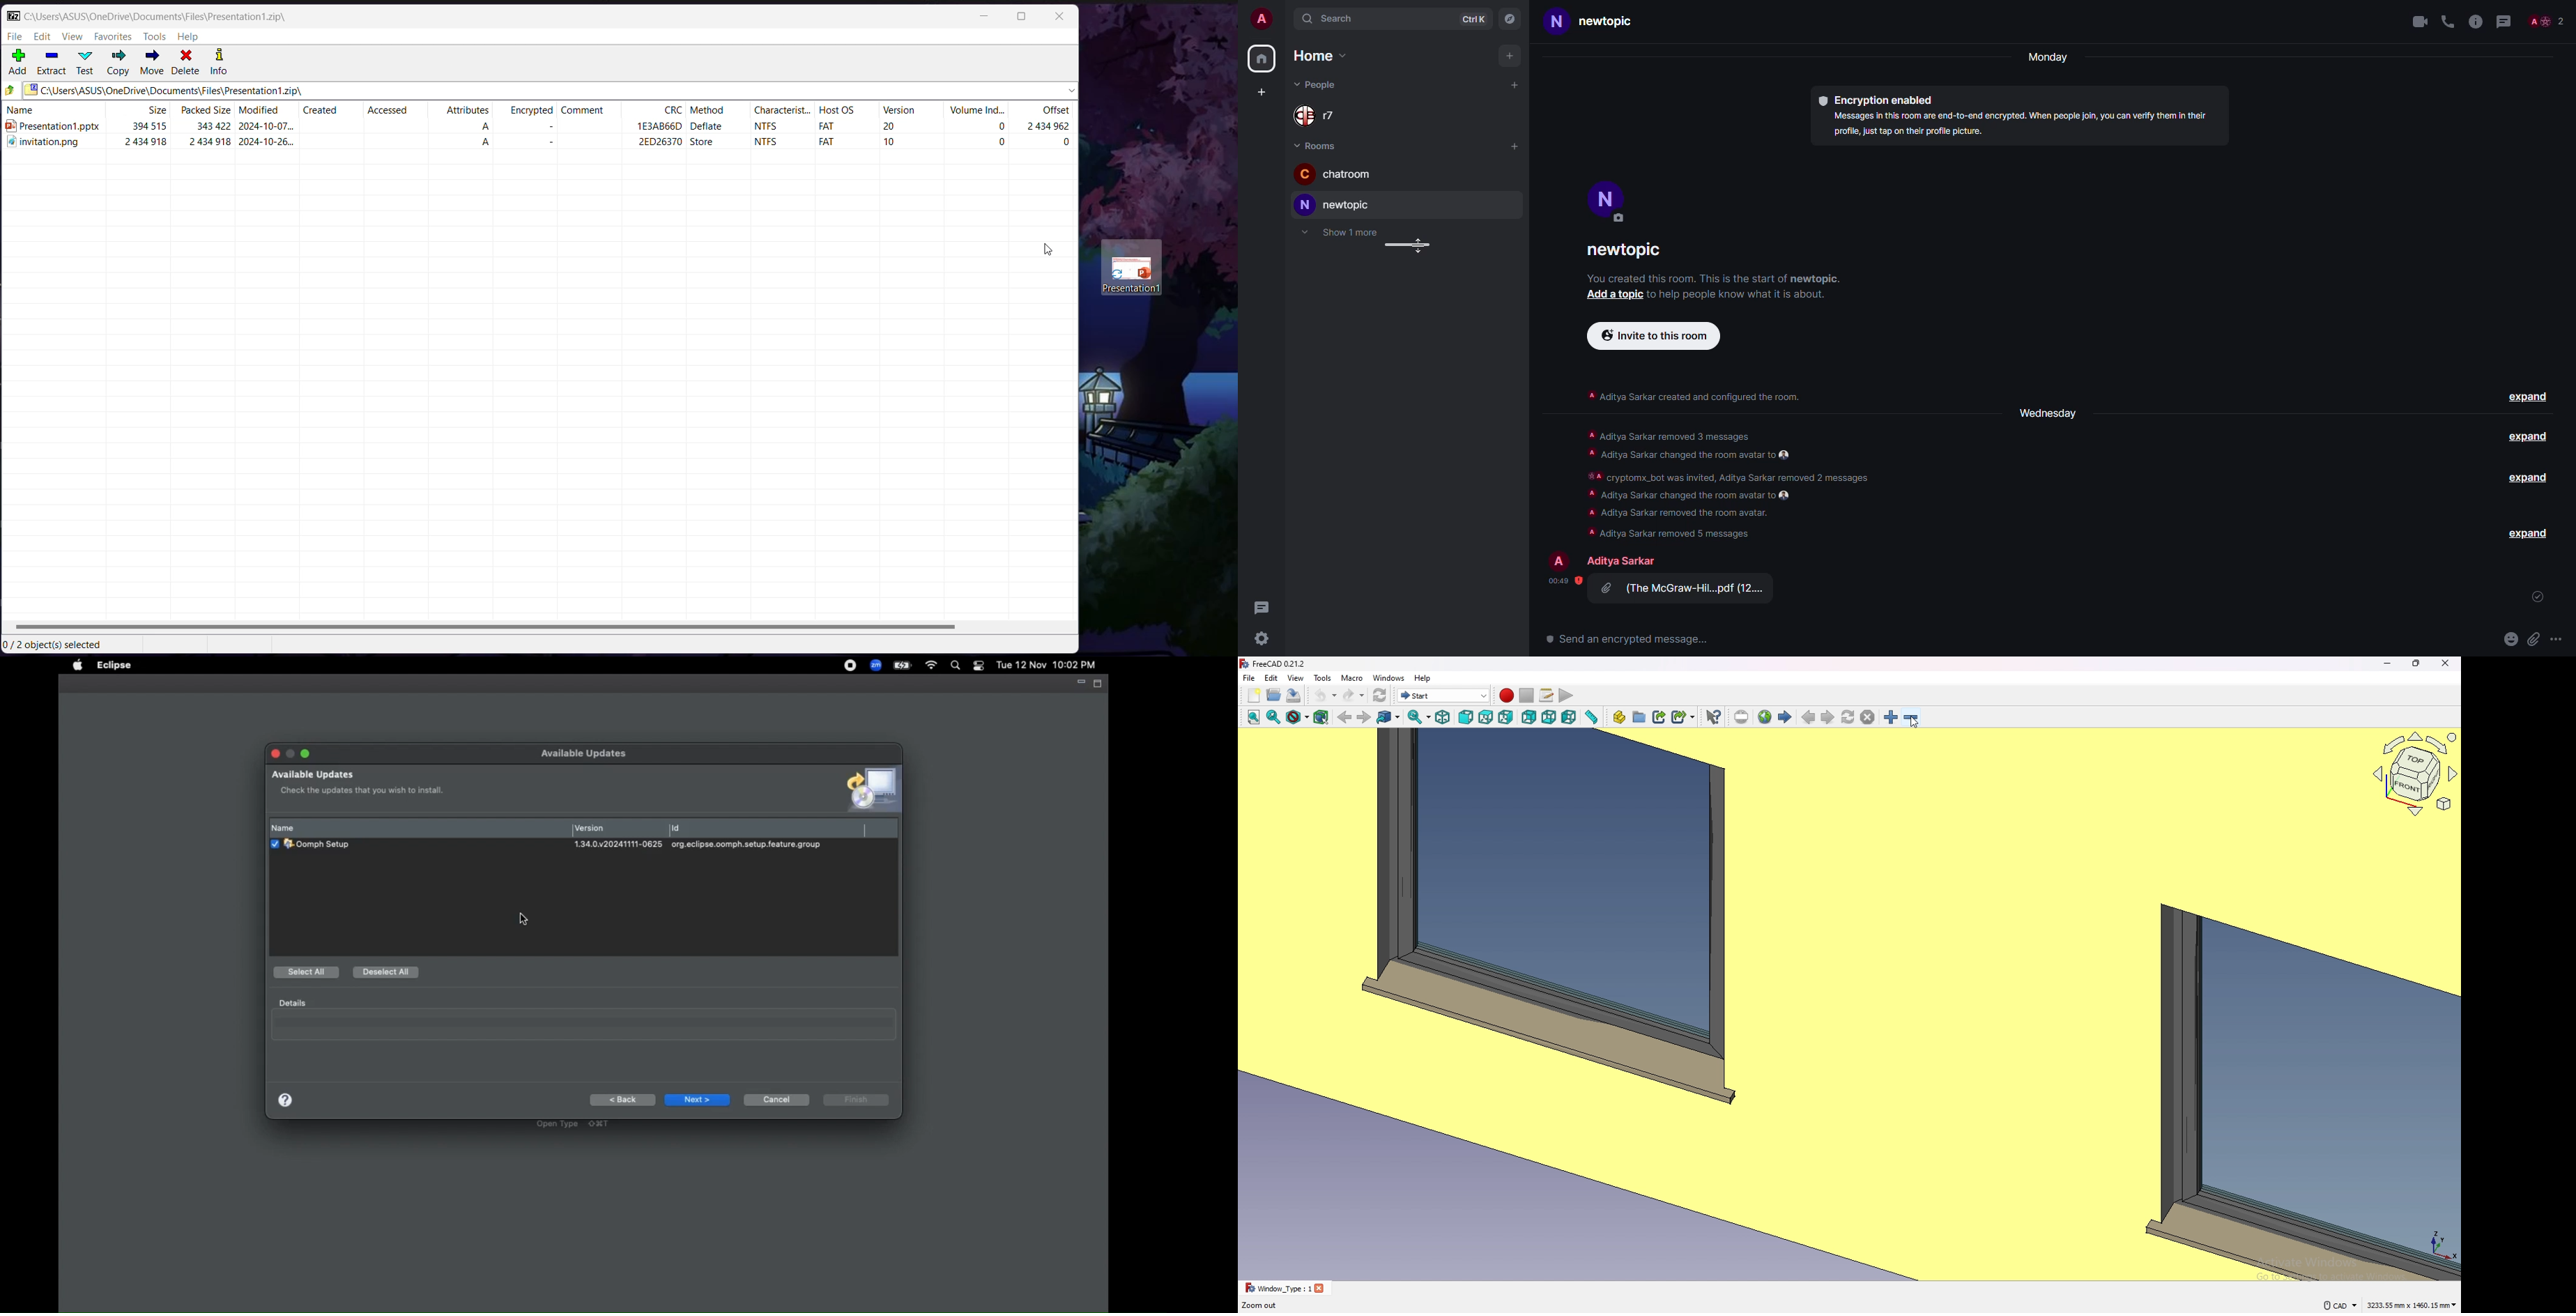 The image size is (2576, 1316). What do you see at coordinates (2476, 21) in the screenshot?
I see `info` at bounding box center [2476, 21].